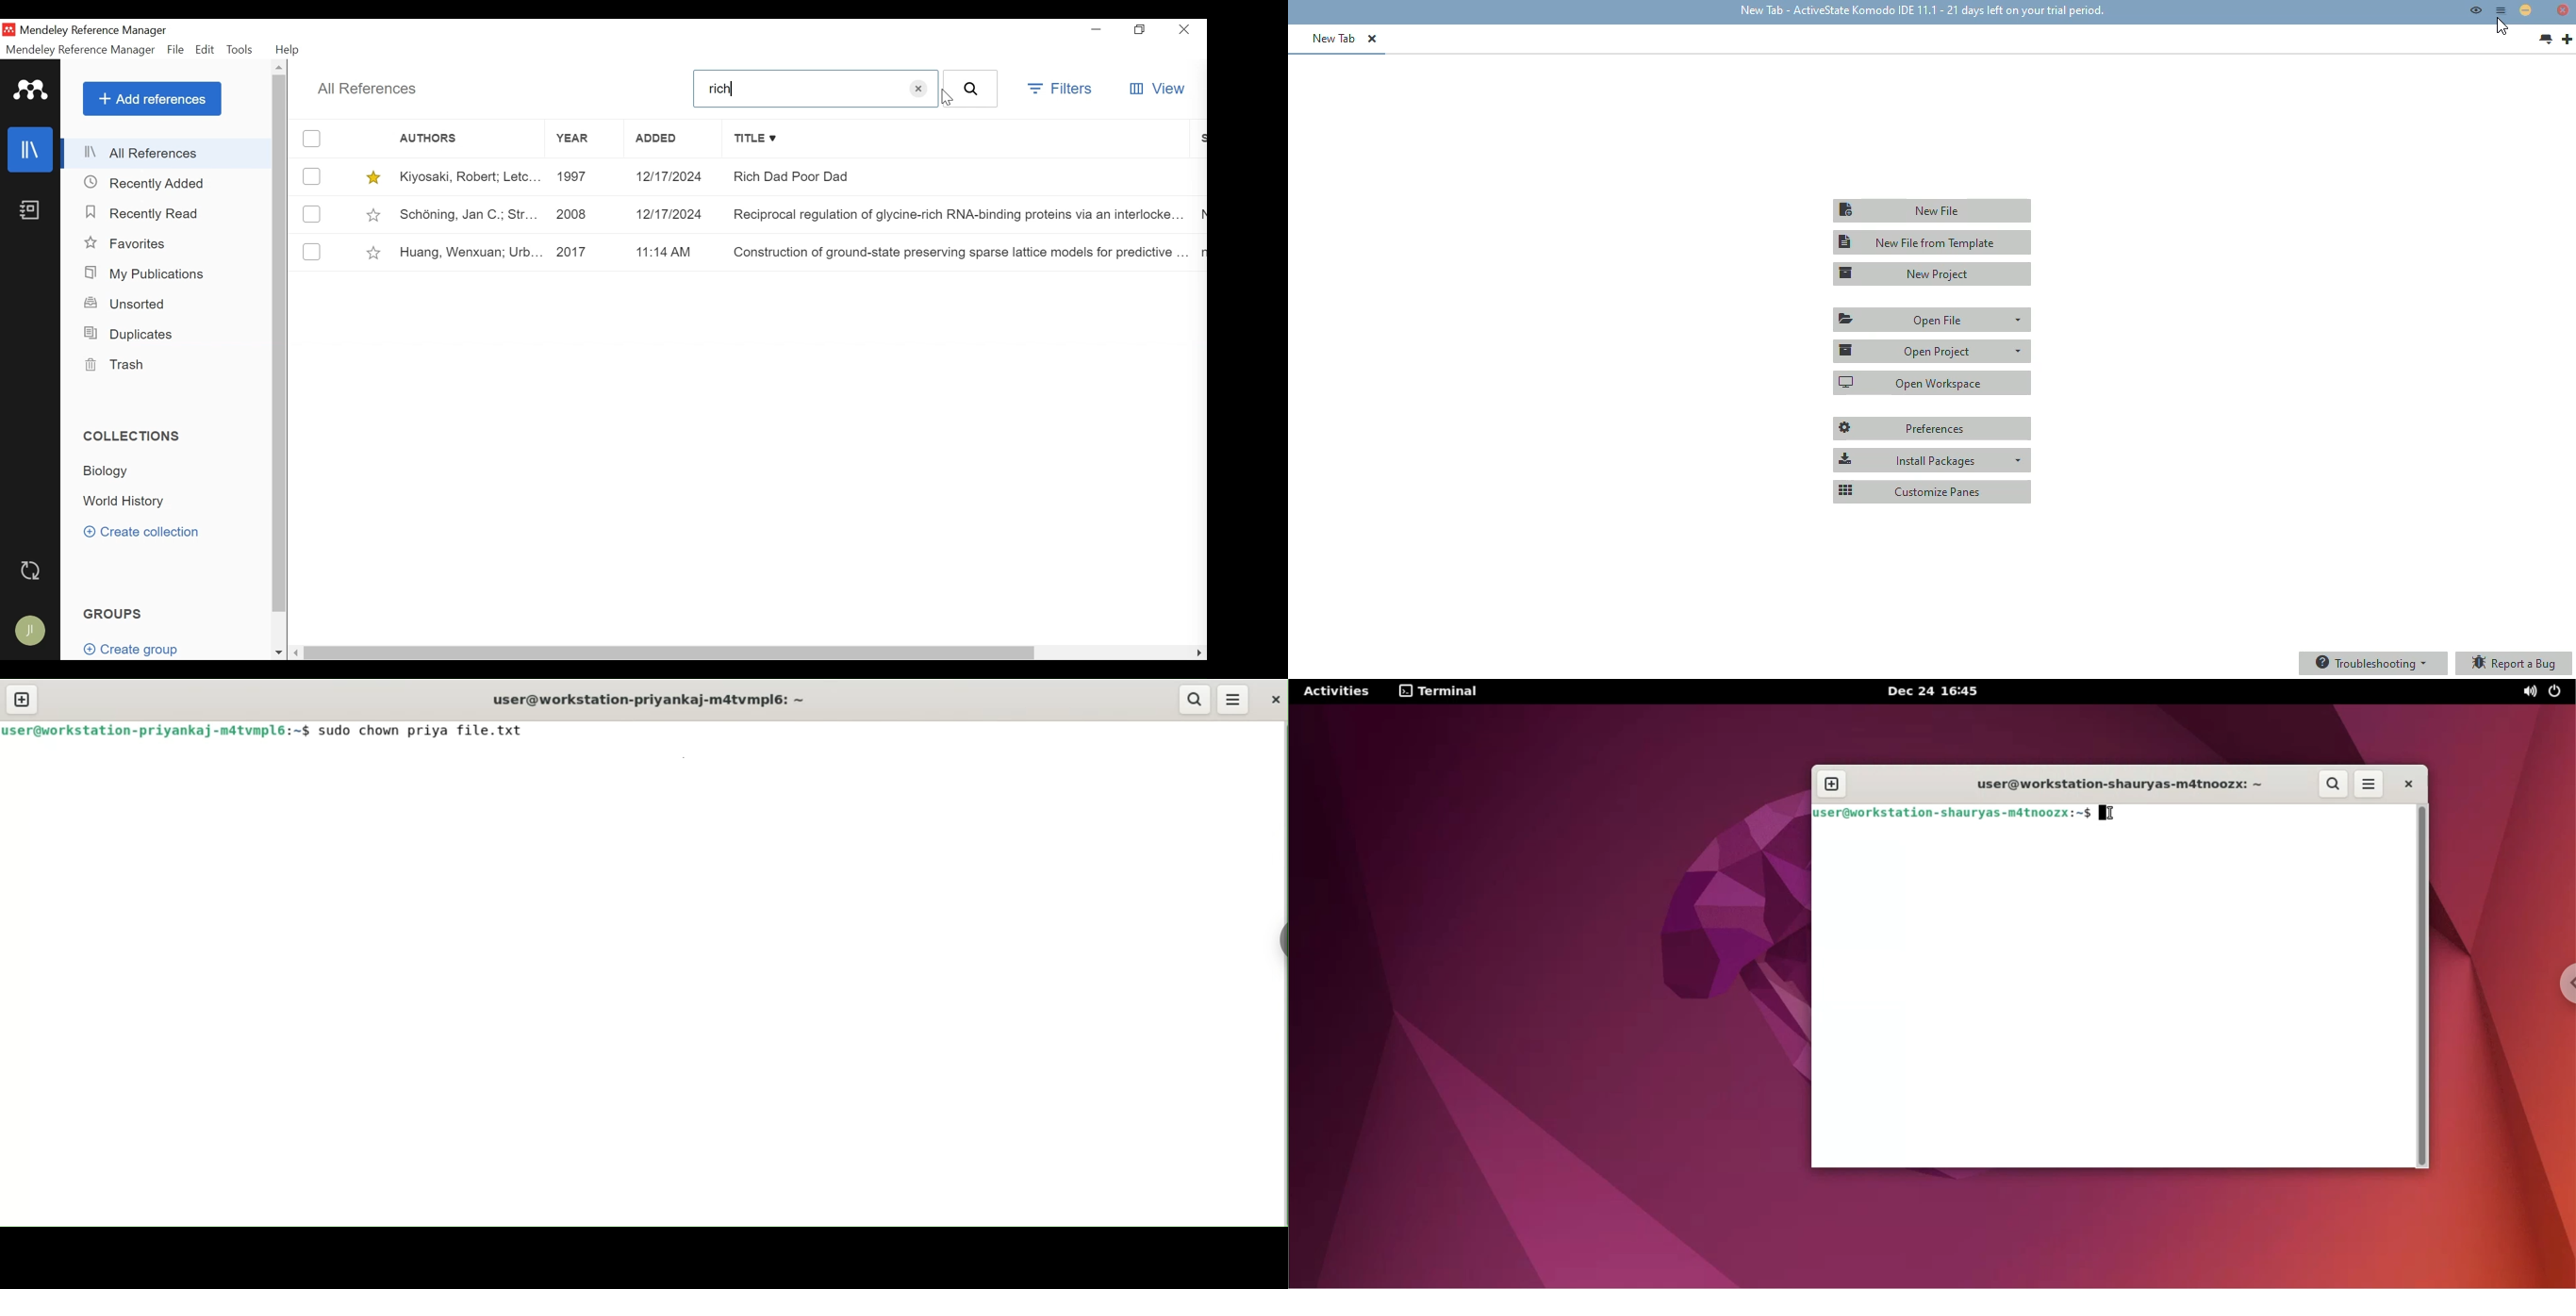 This screenshot has height=1316, width=2576. What do you see at coordinates (148, 273) in the screenshot?
I see `My Publication` at bounding box center [148, 273].